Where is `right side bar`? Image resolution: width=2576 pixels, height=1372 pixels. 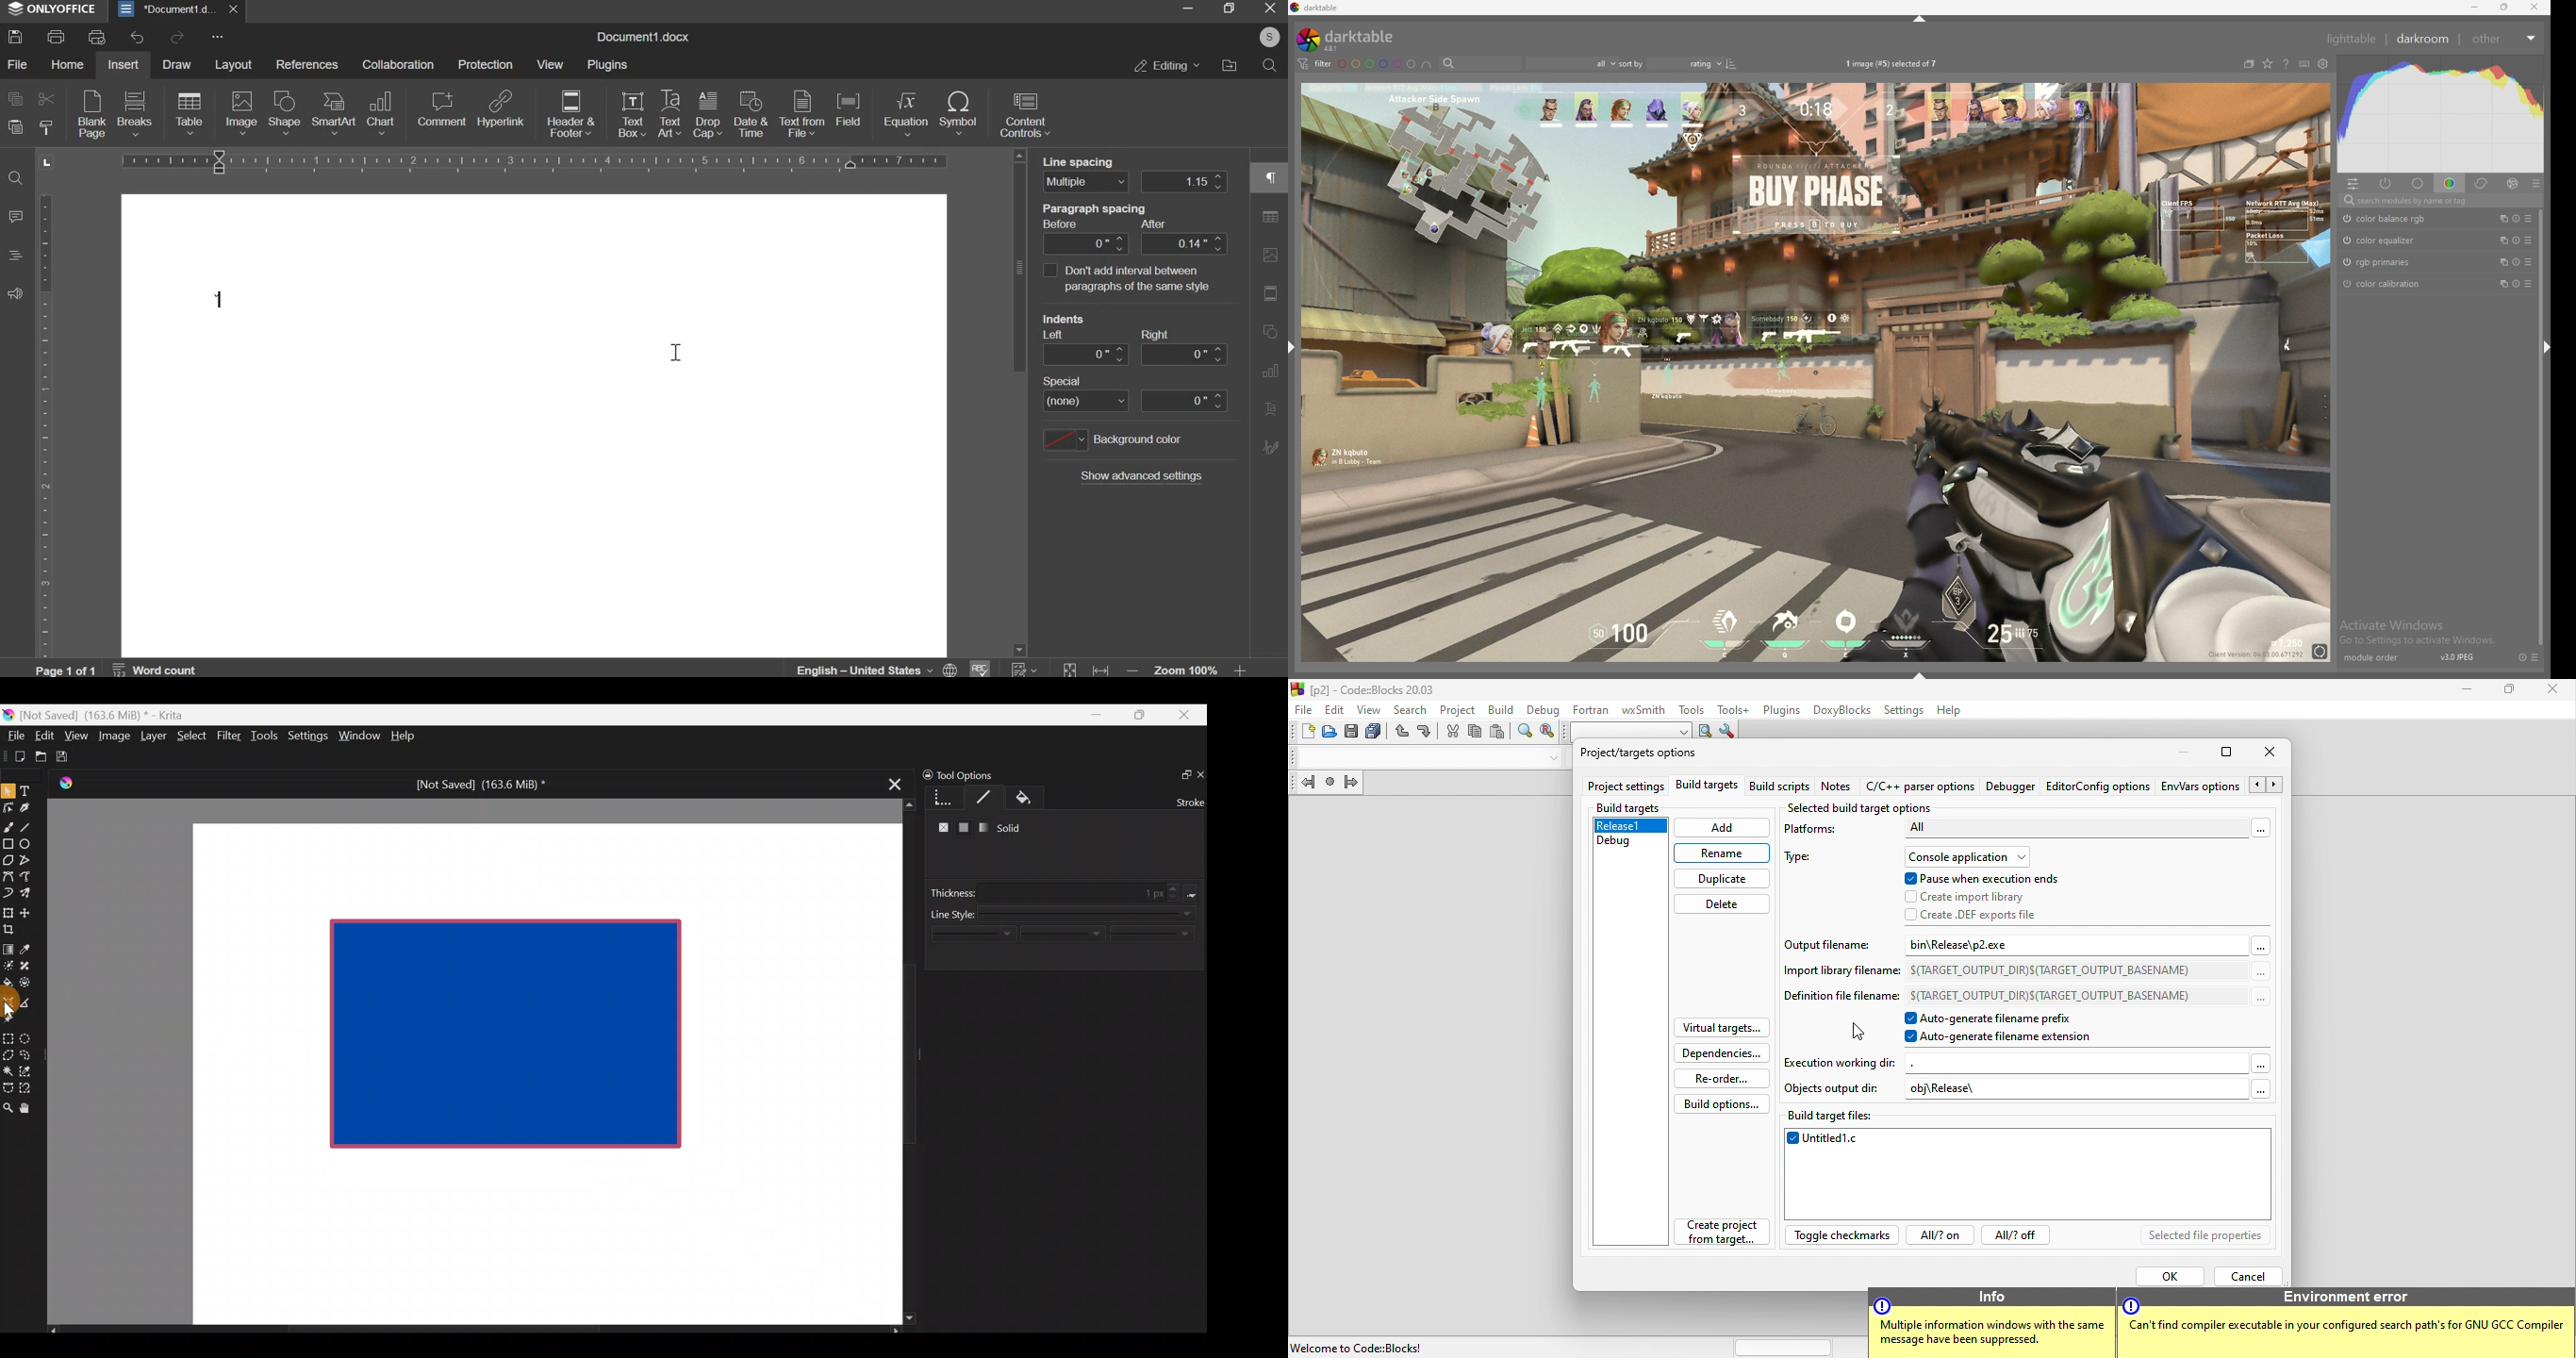 right side bar is located at coordinates (1266, 310).